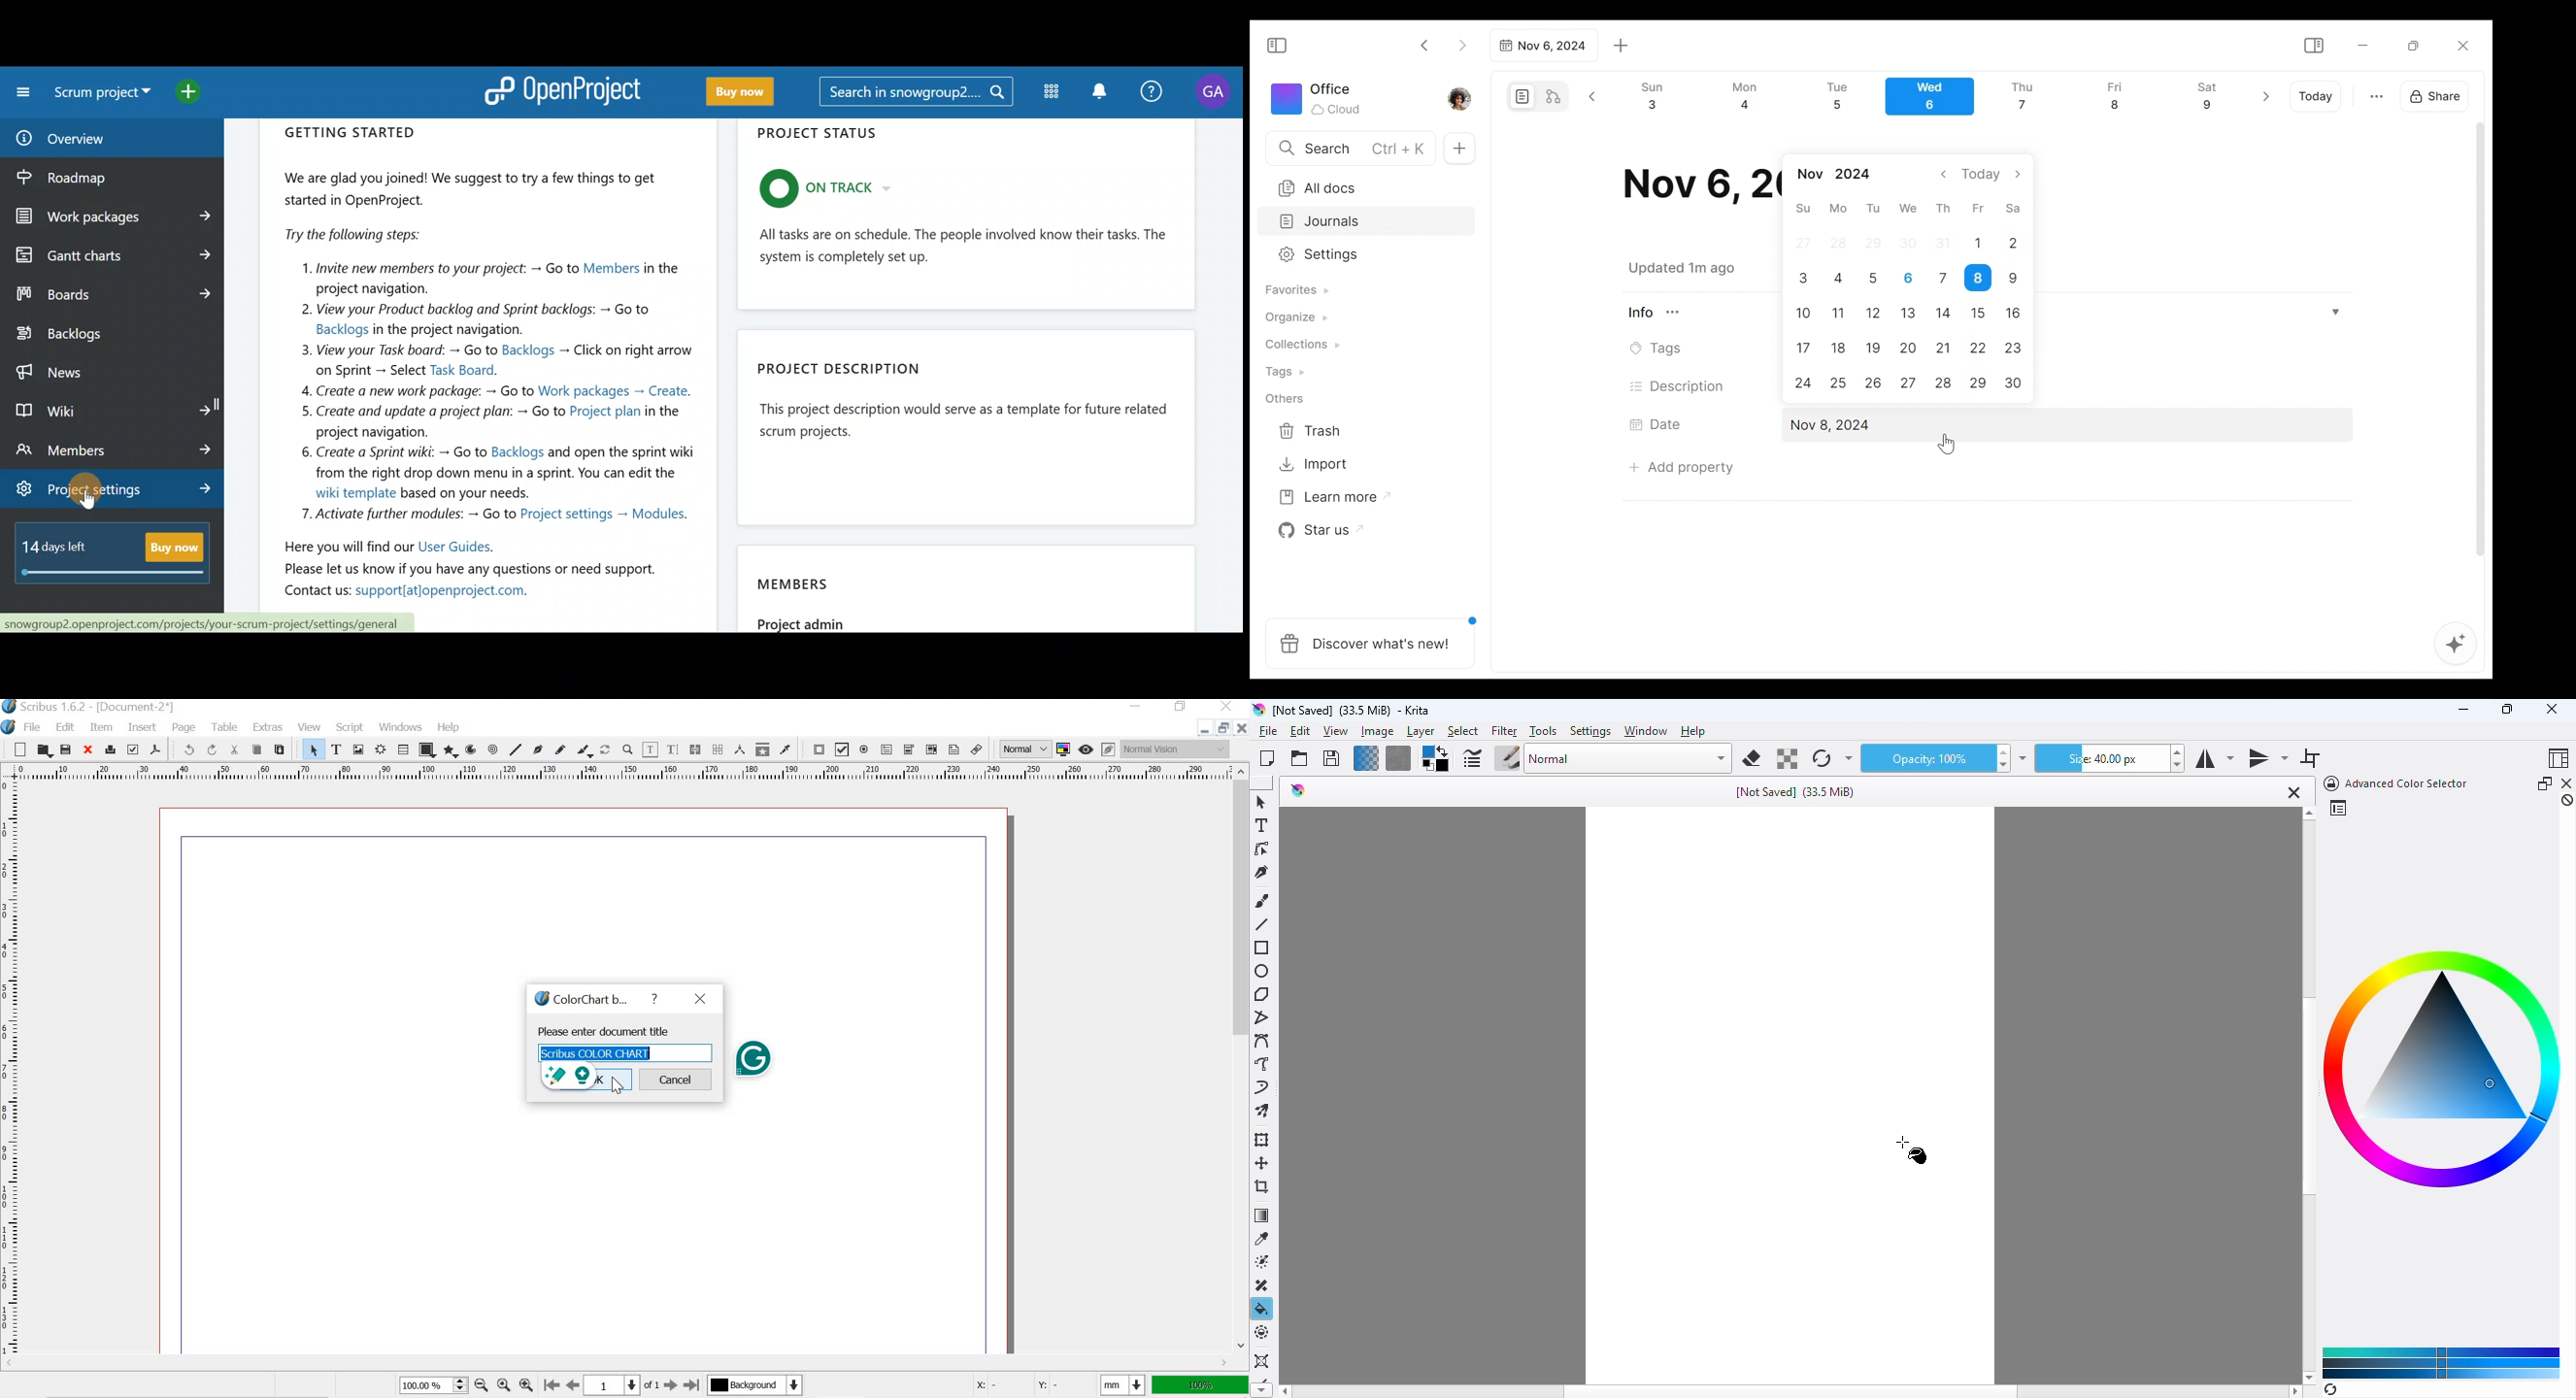  Describe the element at coordinates (2567, 782) in the screenshot. I see `close docker` at that location.